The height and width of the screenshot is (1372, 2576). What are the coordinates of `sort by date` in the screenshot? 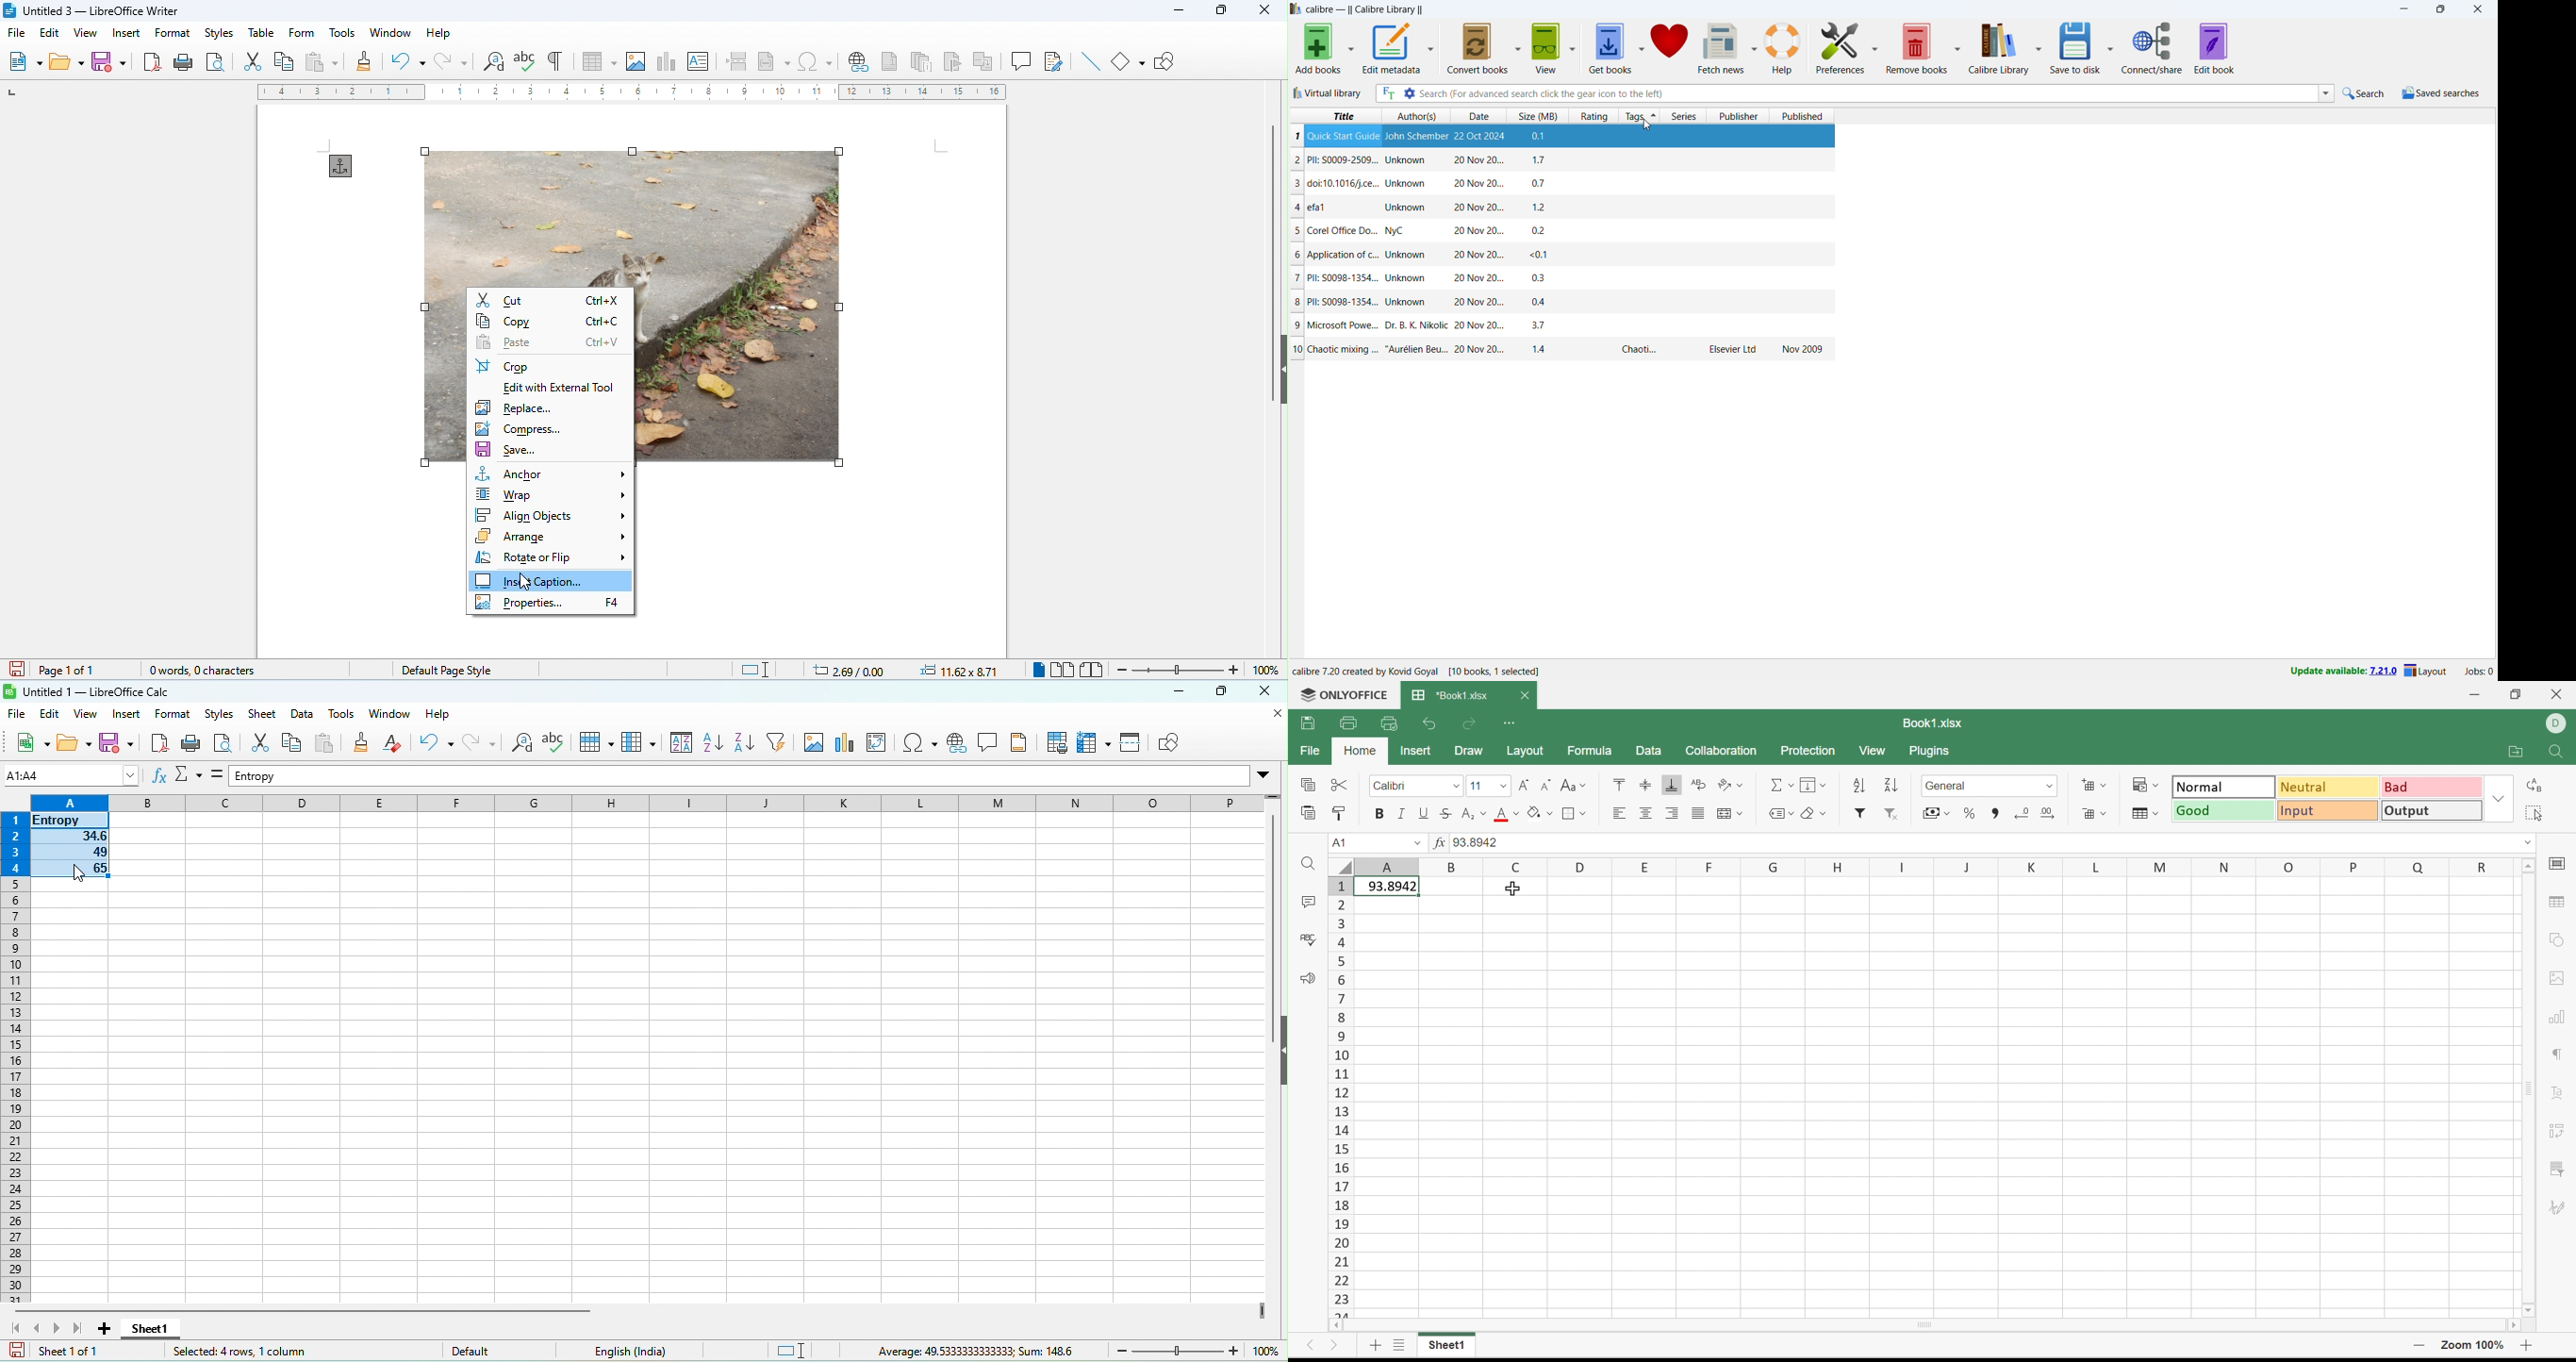 It's located at (1471, 115).